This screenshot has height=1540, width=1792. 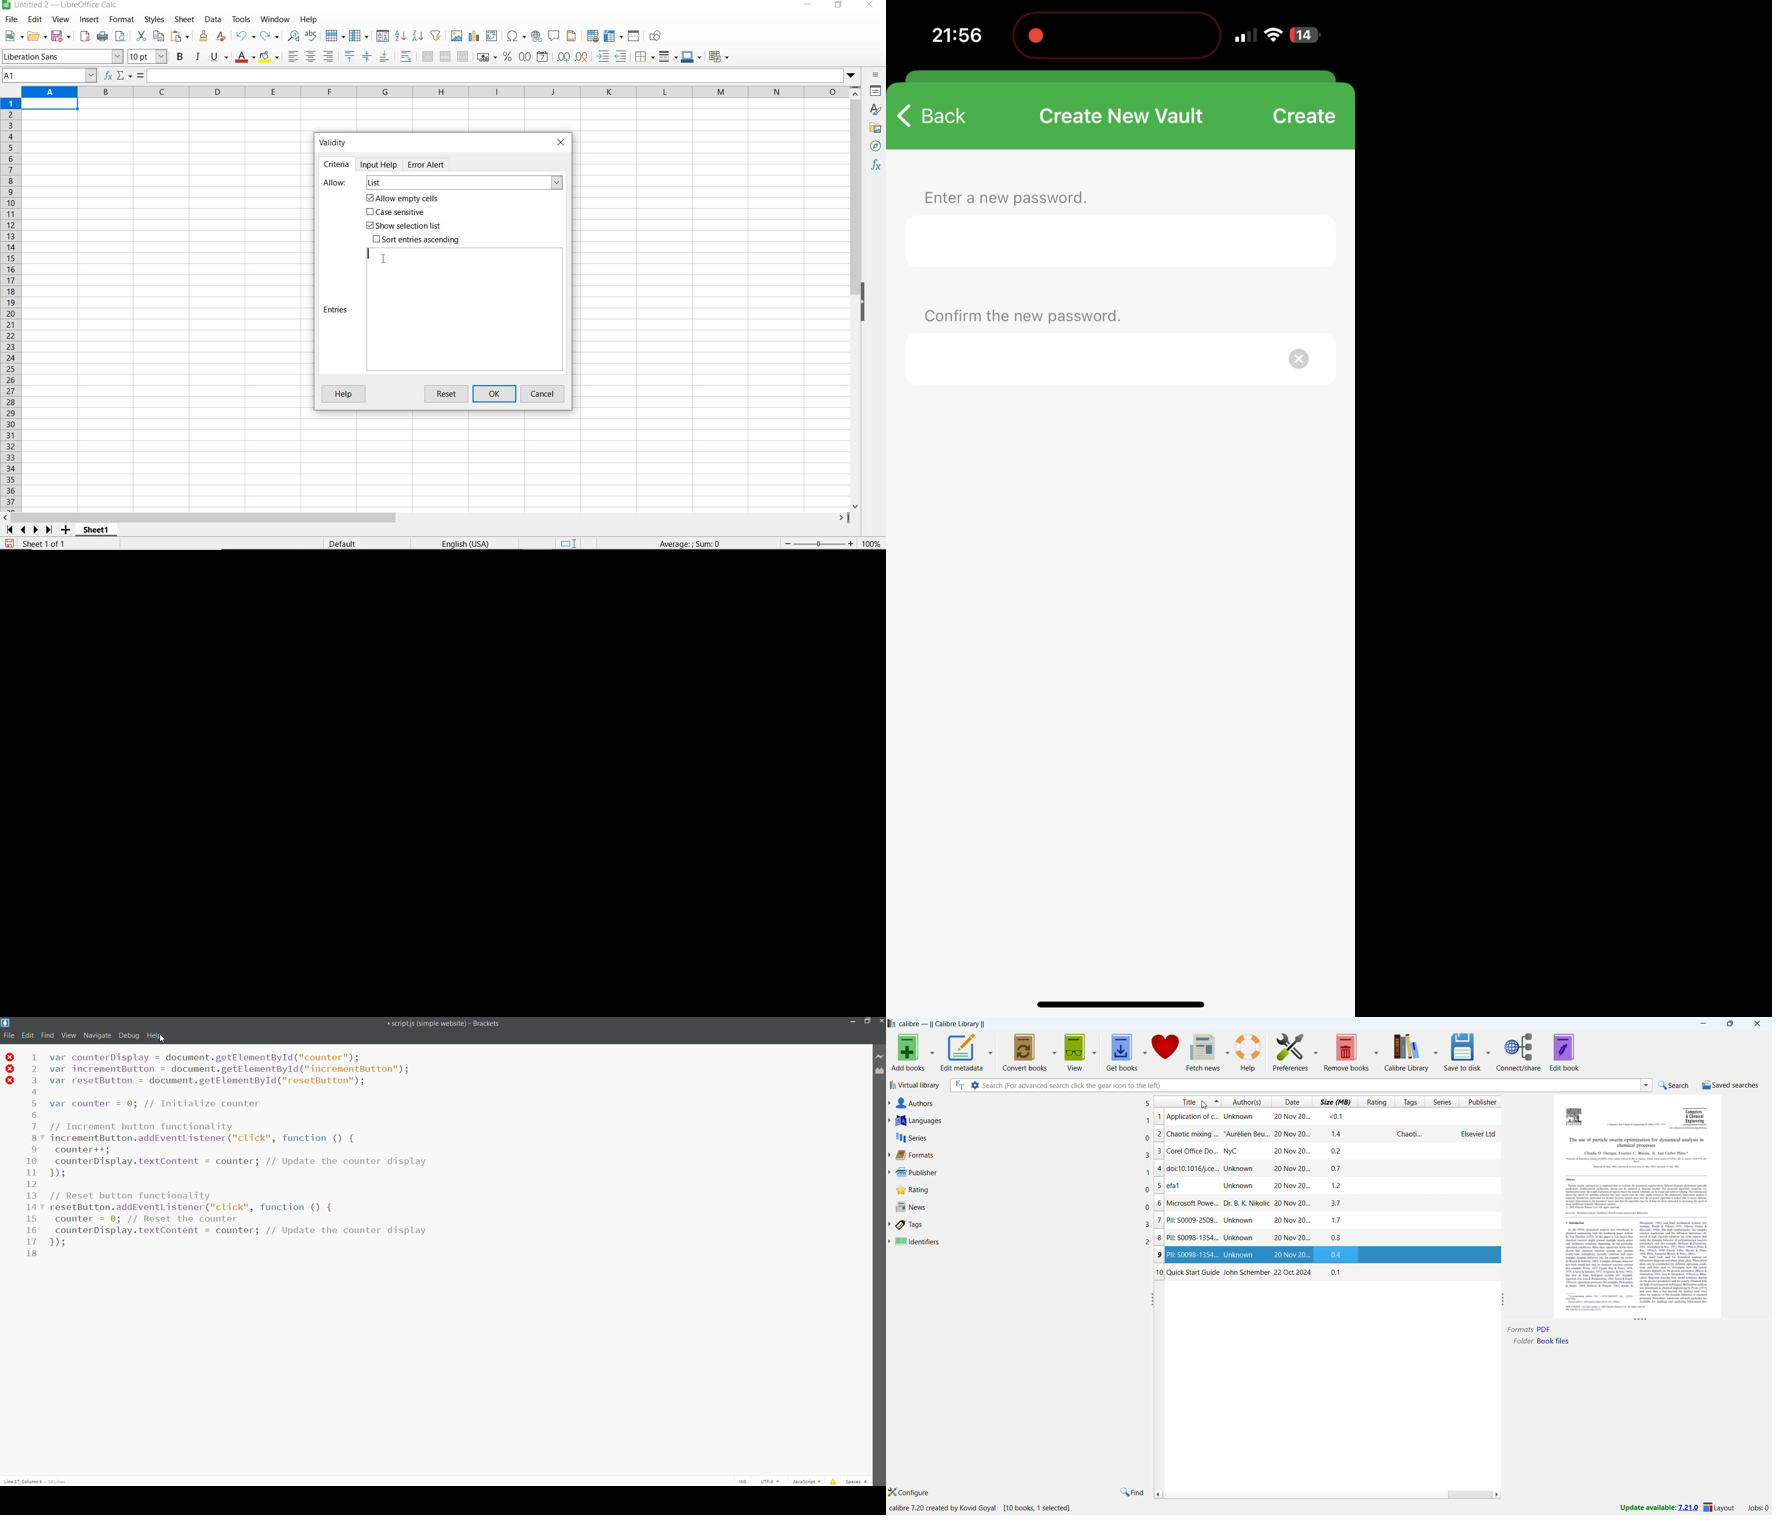 What do you see at coordinates (1555, 1342) in the screenshot?
I see `Book Files` at bounding box center [1555, 1342].